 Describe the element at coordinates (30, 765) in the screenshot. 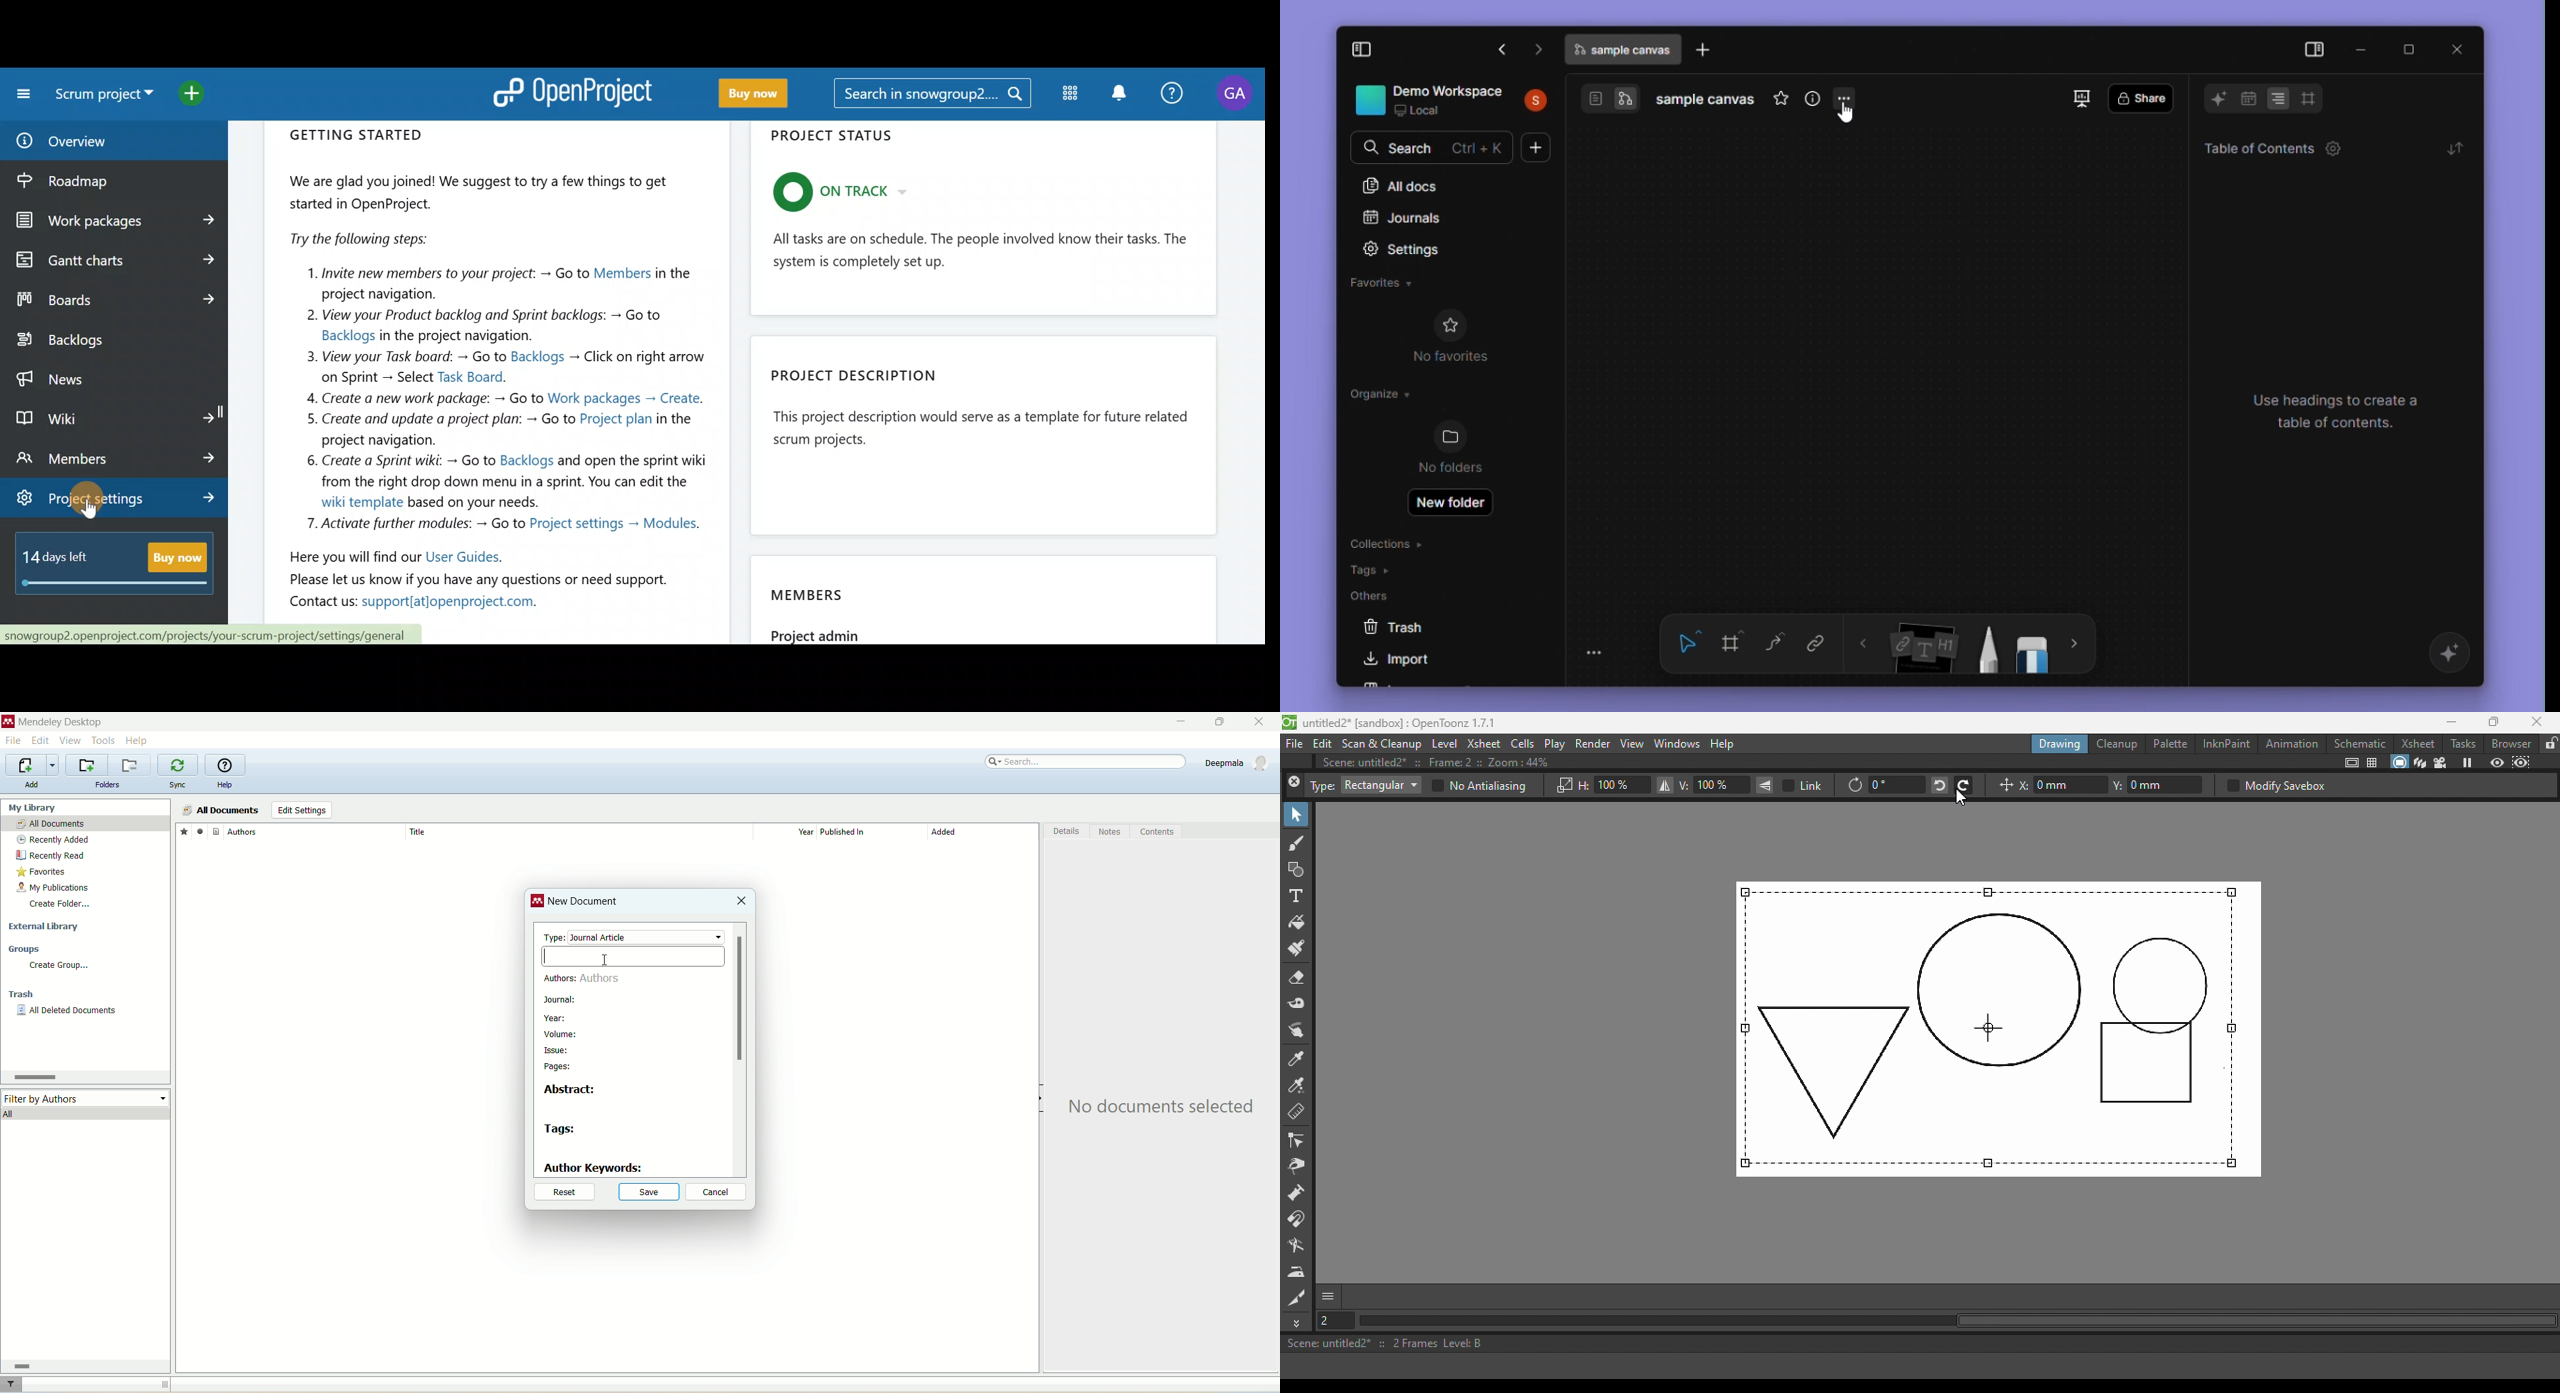

I see `import` at that location.